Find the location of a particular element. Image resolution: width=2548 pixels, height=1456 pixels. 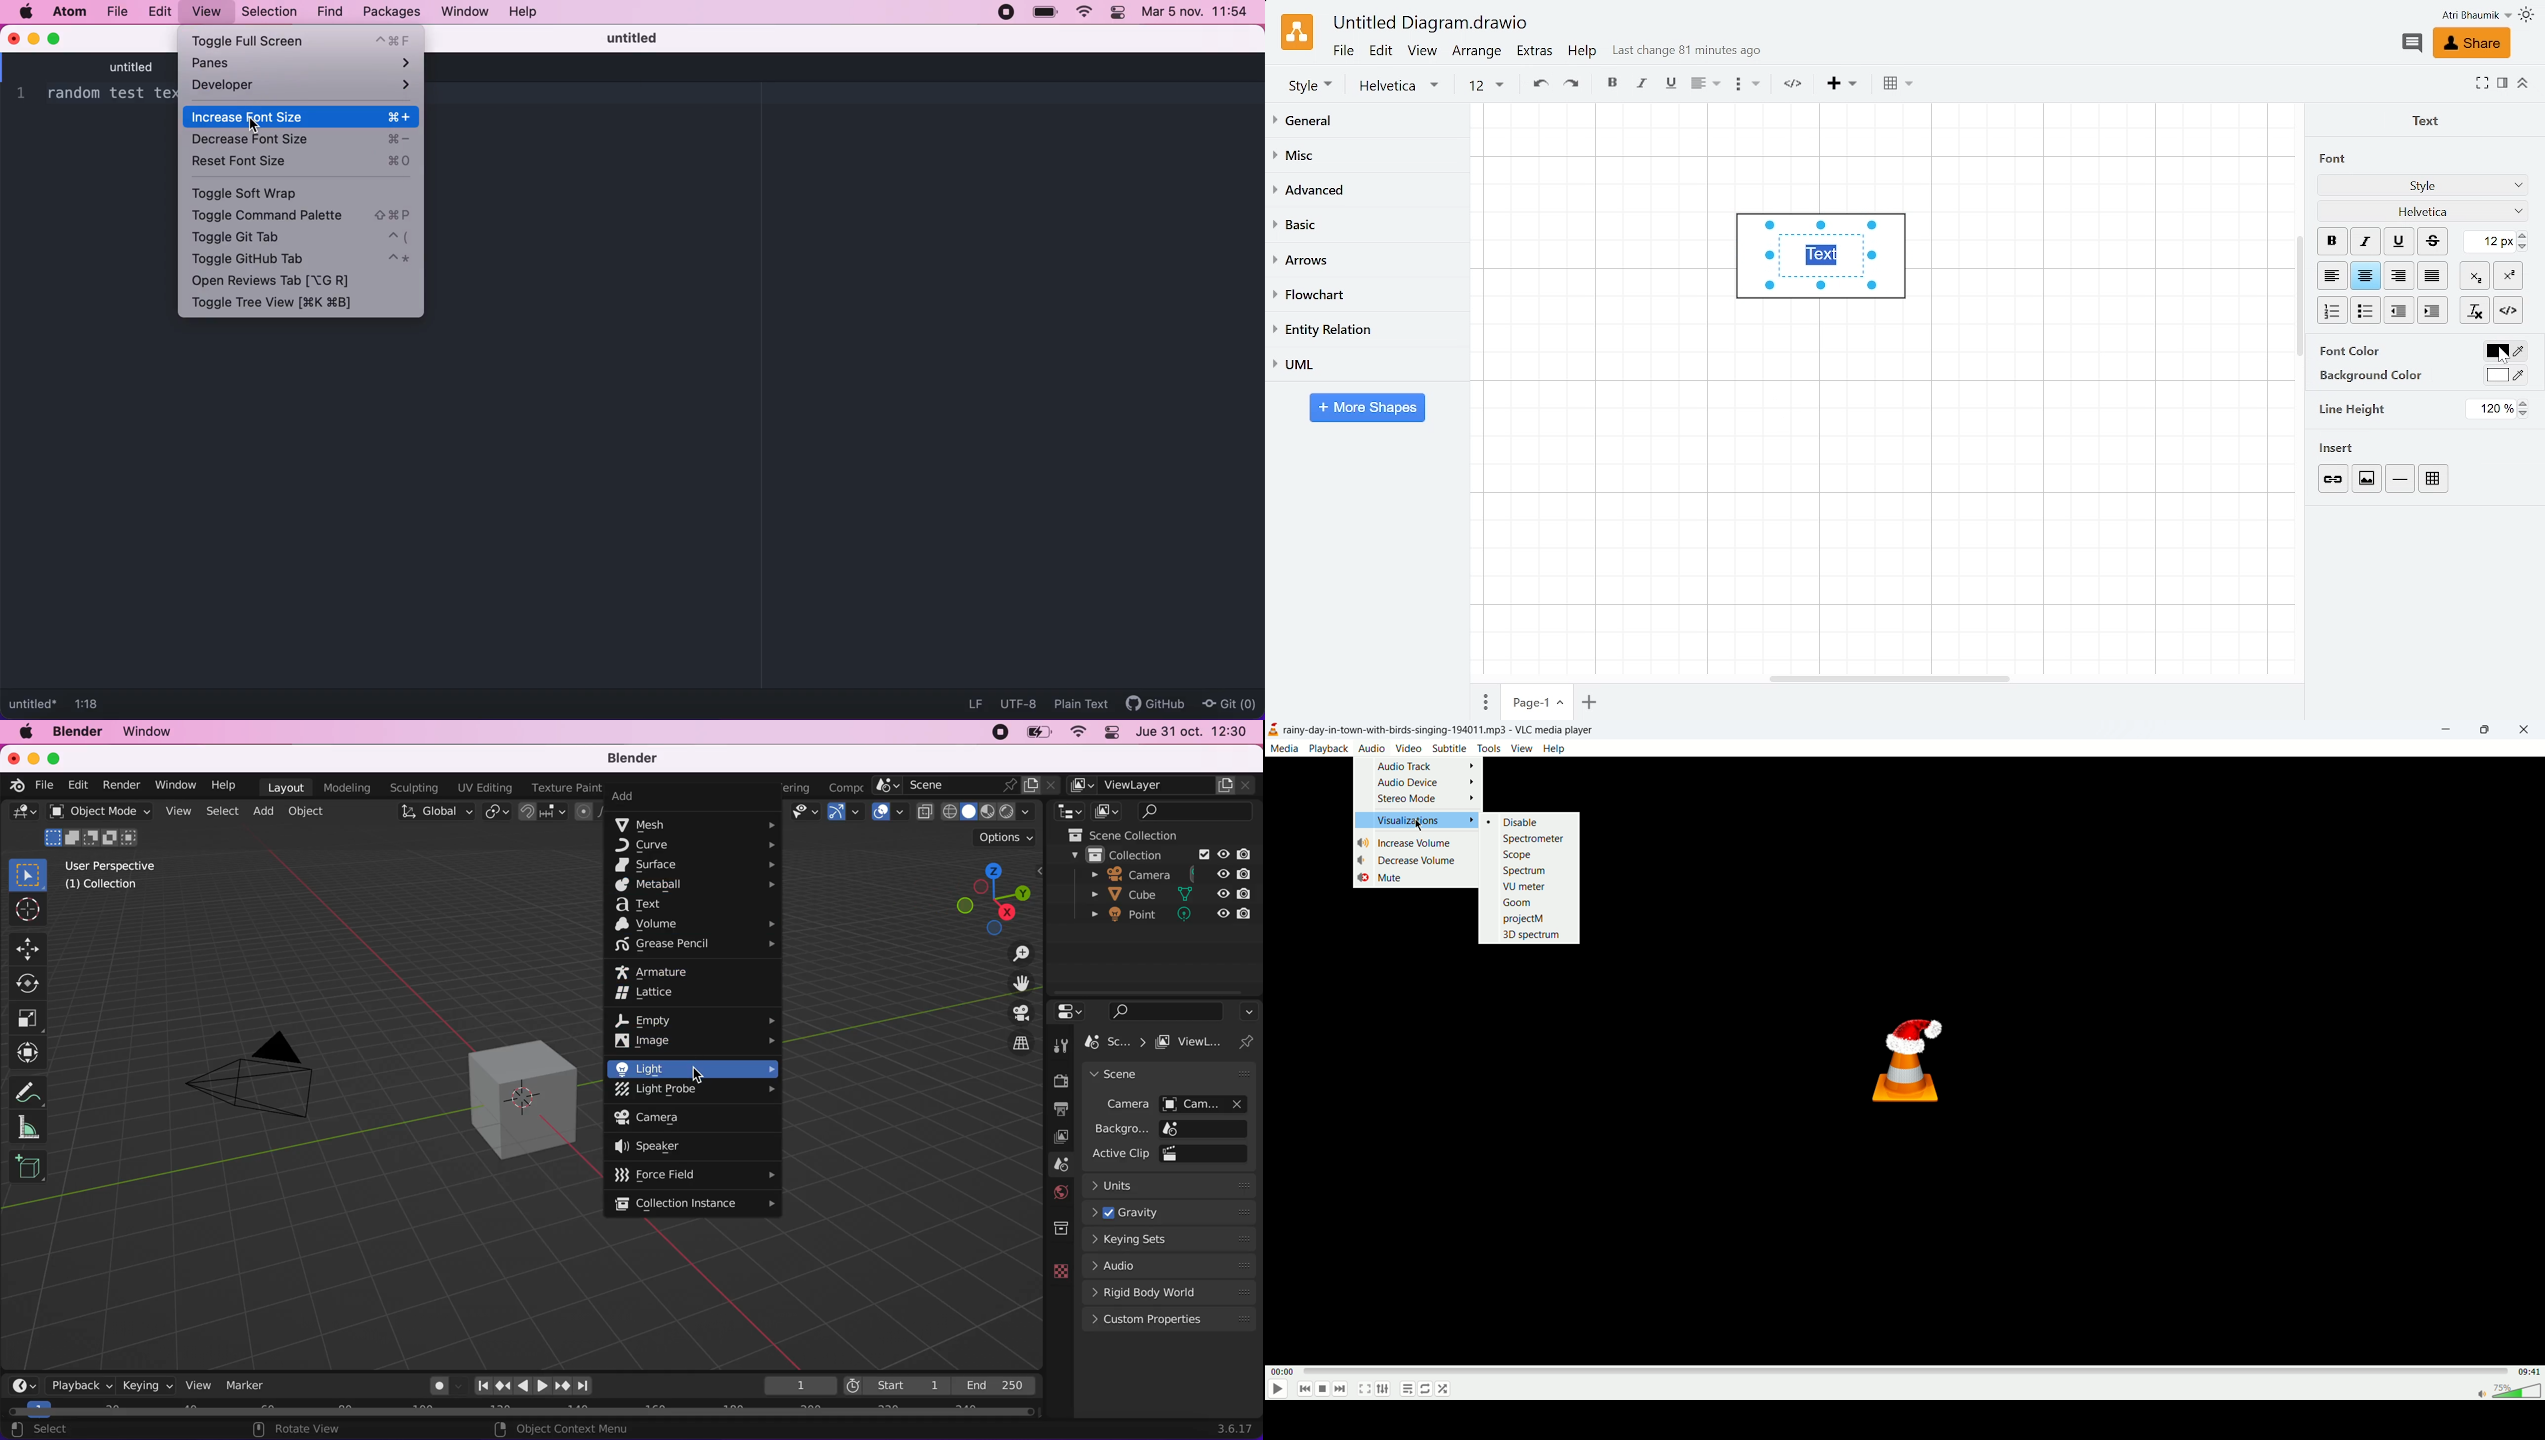

github is located at coordinates (1151, 705).